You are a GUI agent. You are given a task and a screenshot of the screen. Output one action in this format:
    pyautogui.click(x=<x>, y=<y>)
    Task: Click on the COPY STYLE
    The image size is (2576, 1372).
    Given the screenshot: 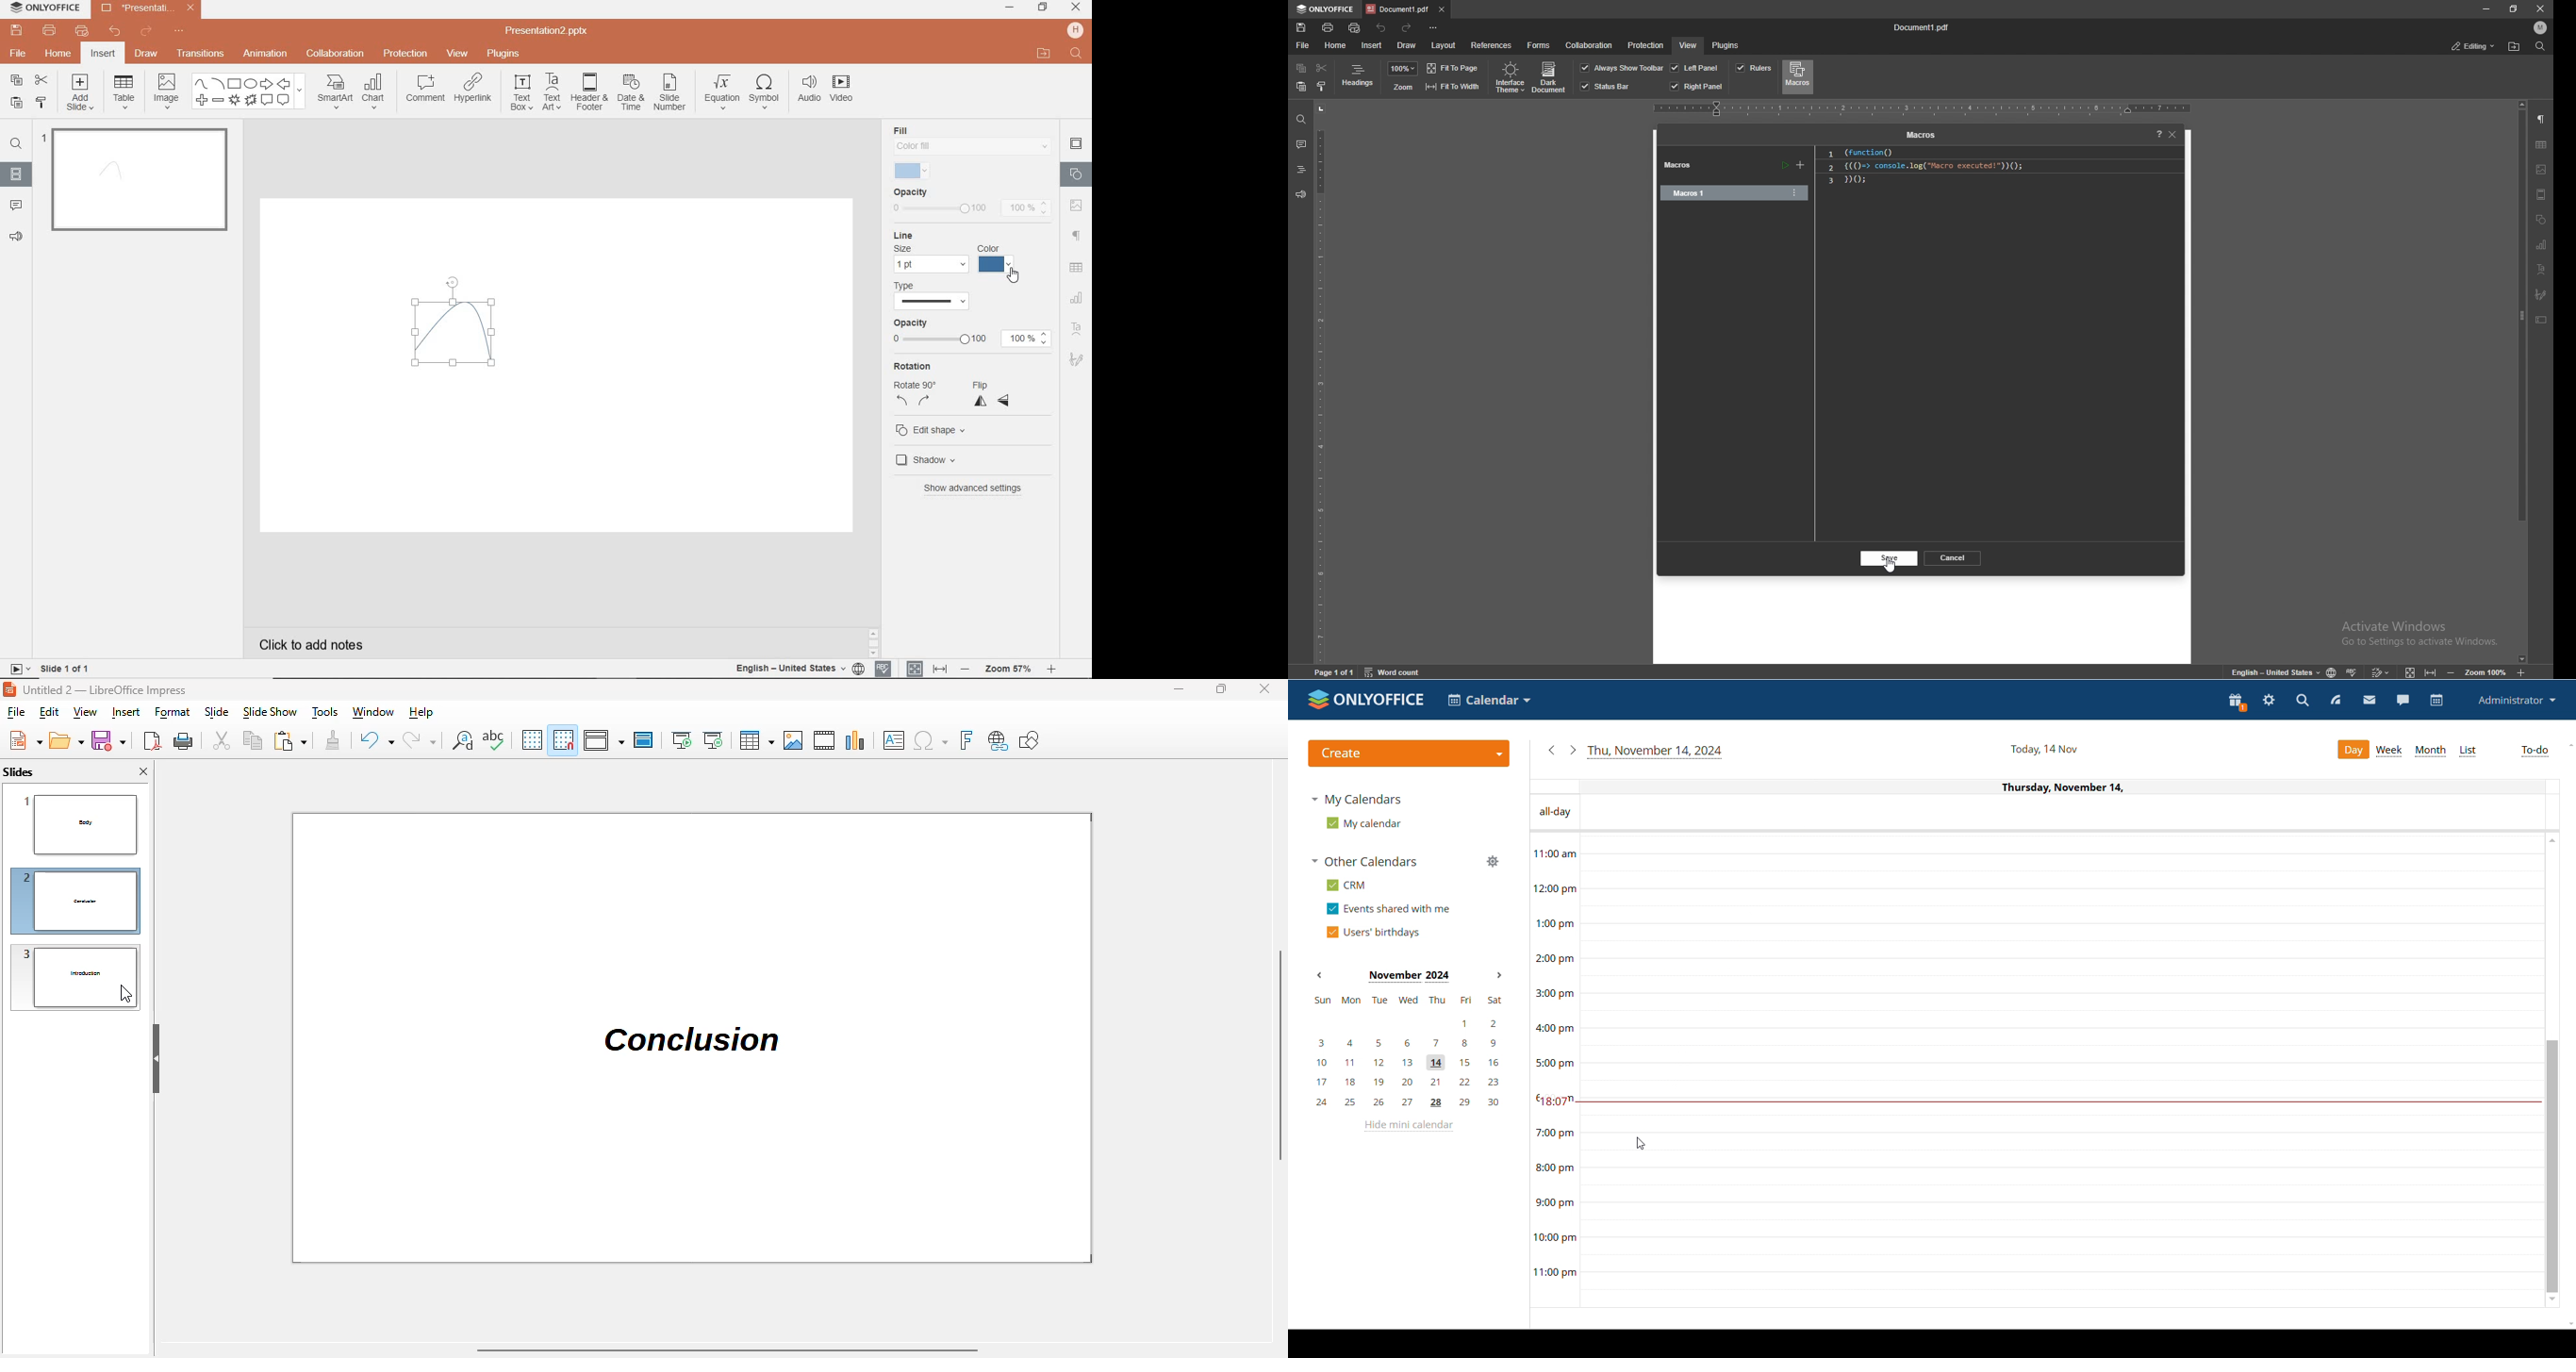 What is the action you would take?
    pyautogui.click(x=40, y=102)
    